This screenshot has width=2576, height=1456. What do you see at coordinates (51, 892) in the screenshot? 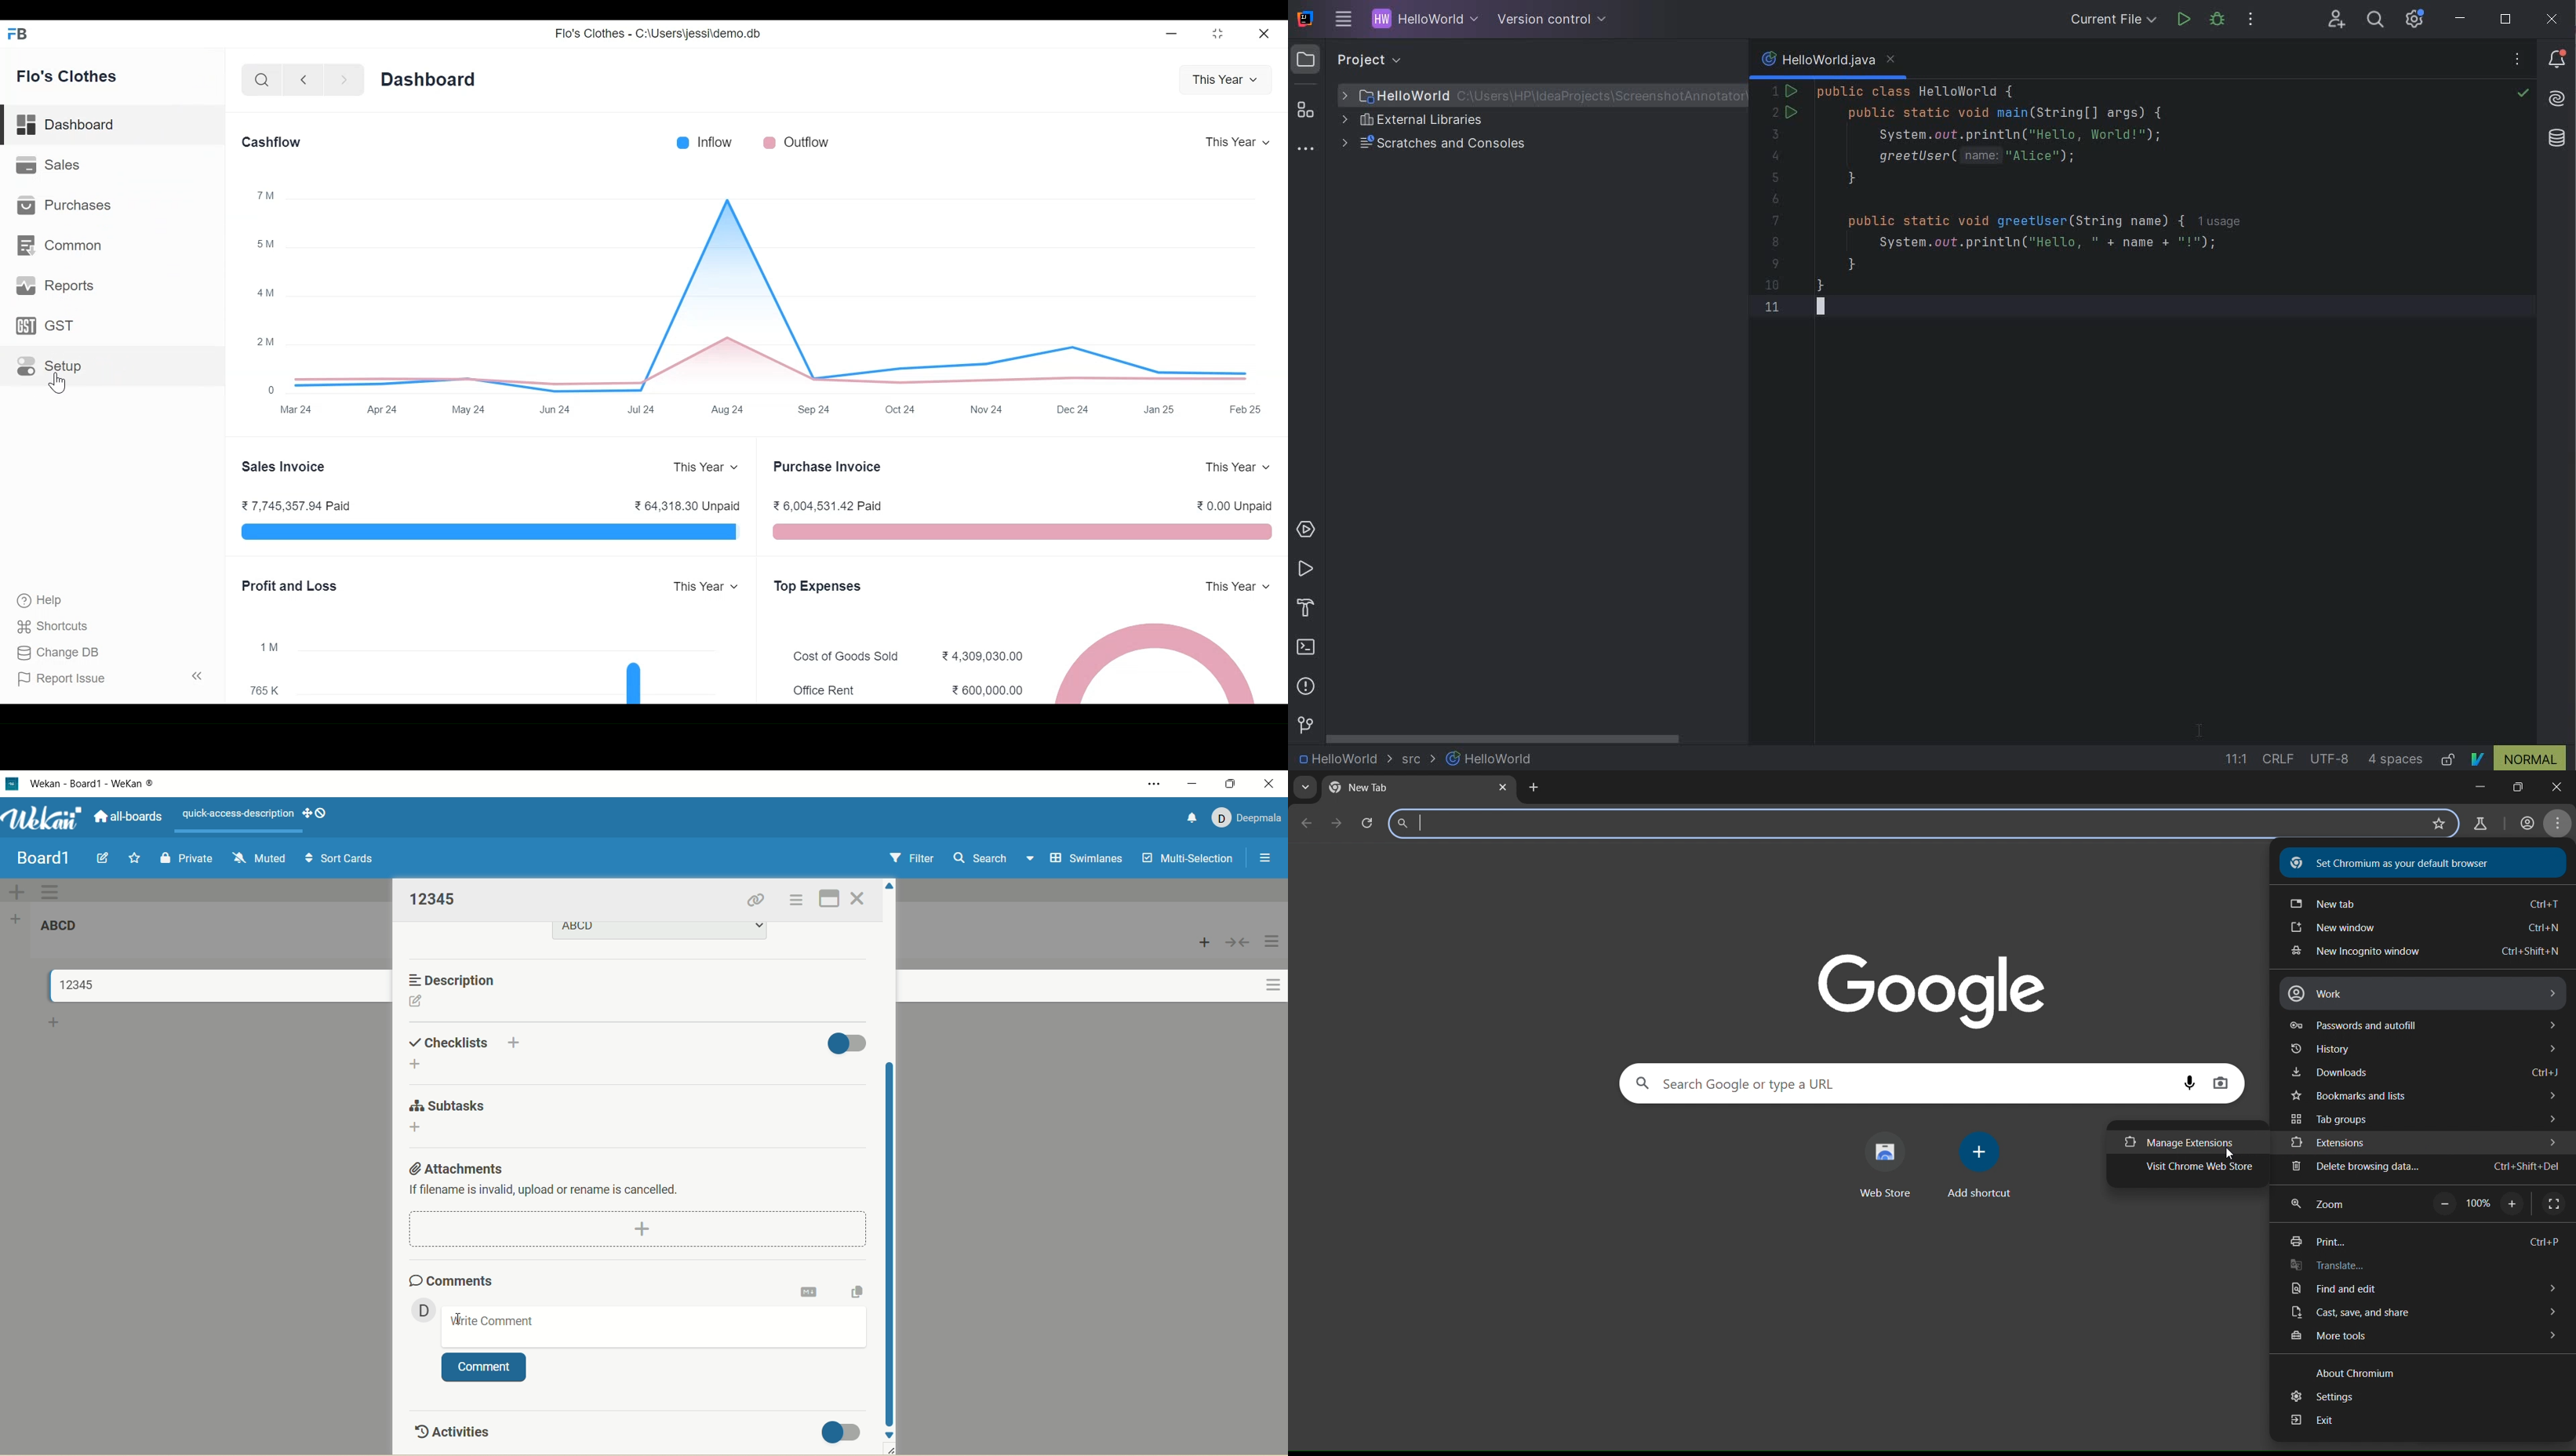
I see `swimlane actions` at bounding box center [51, 892].